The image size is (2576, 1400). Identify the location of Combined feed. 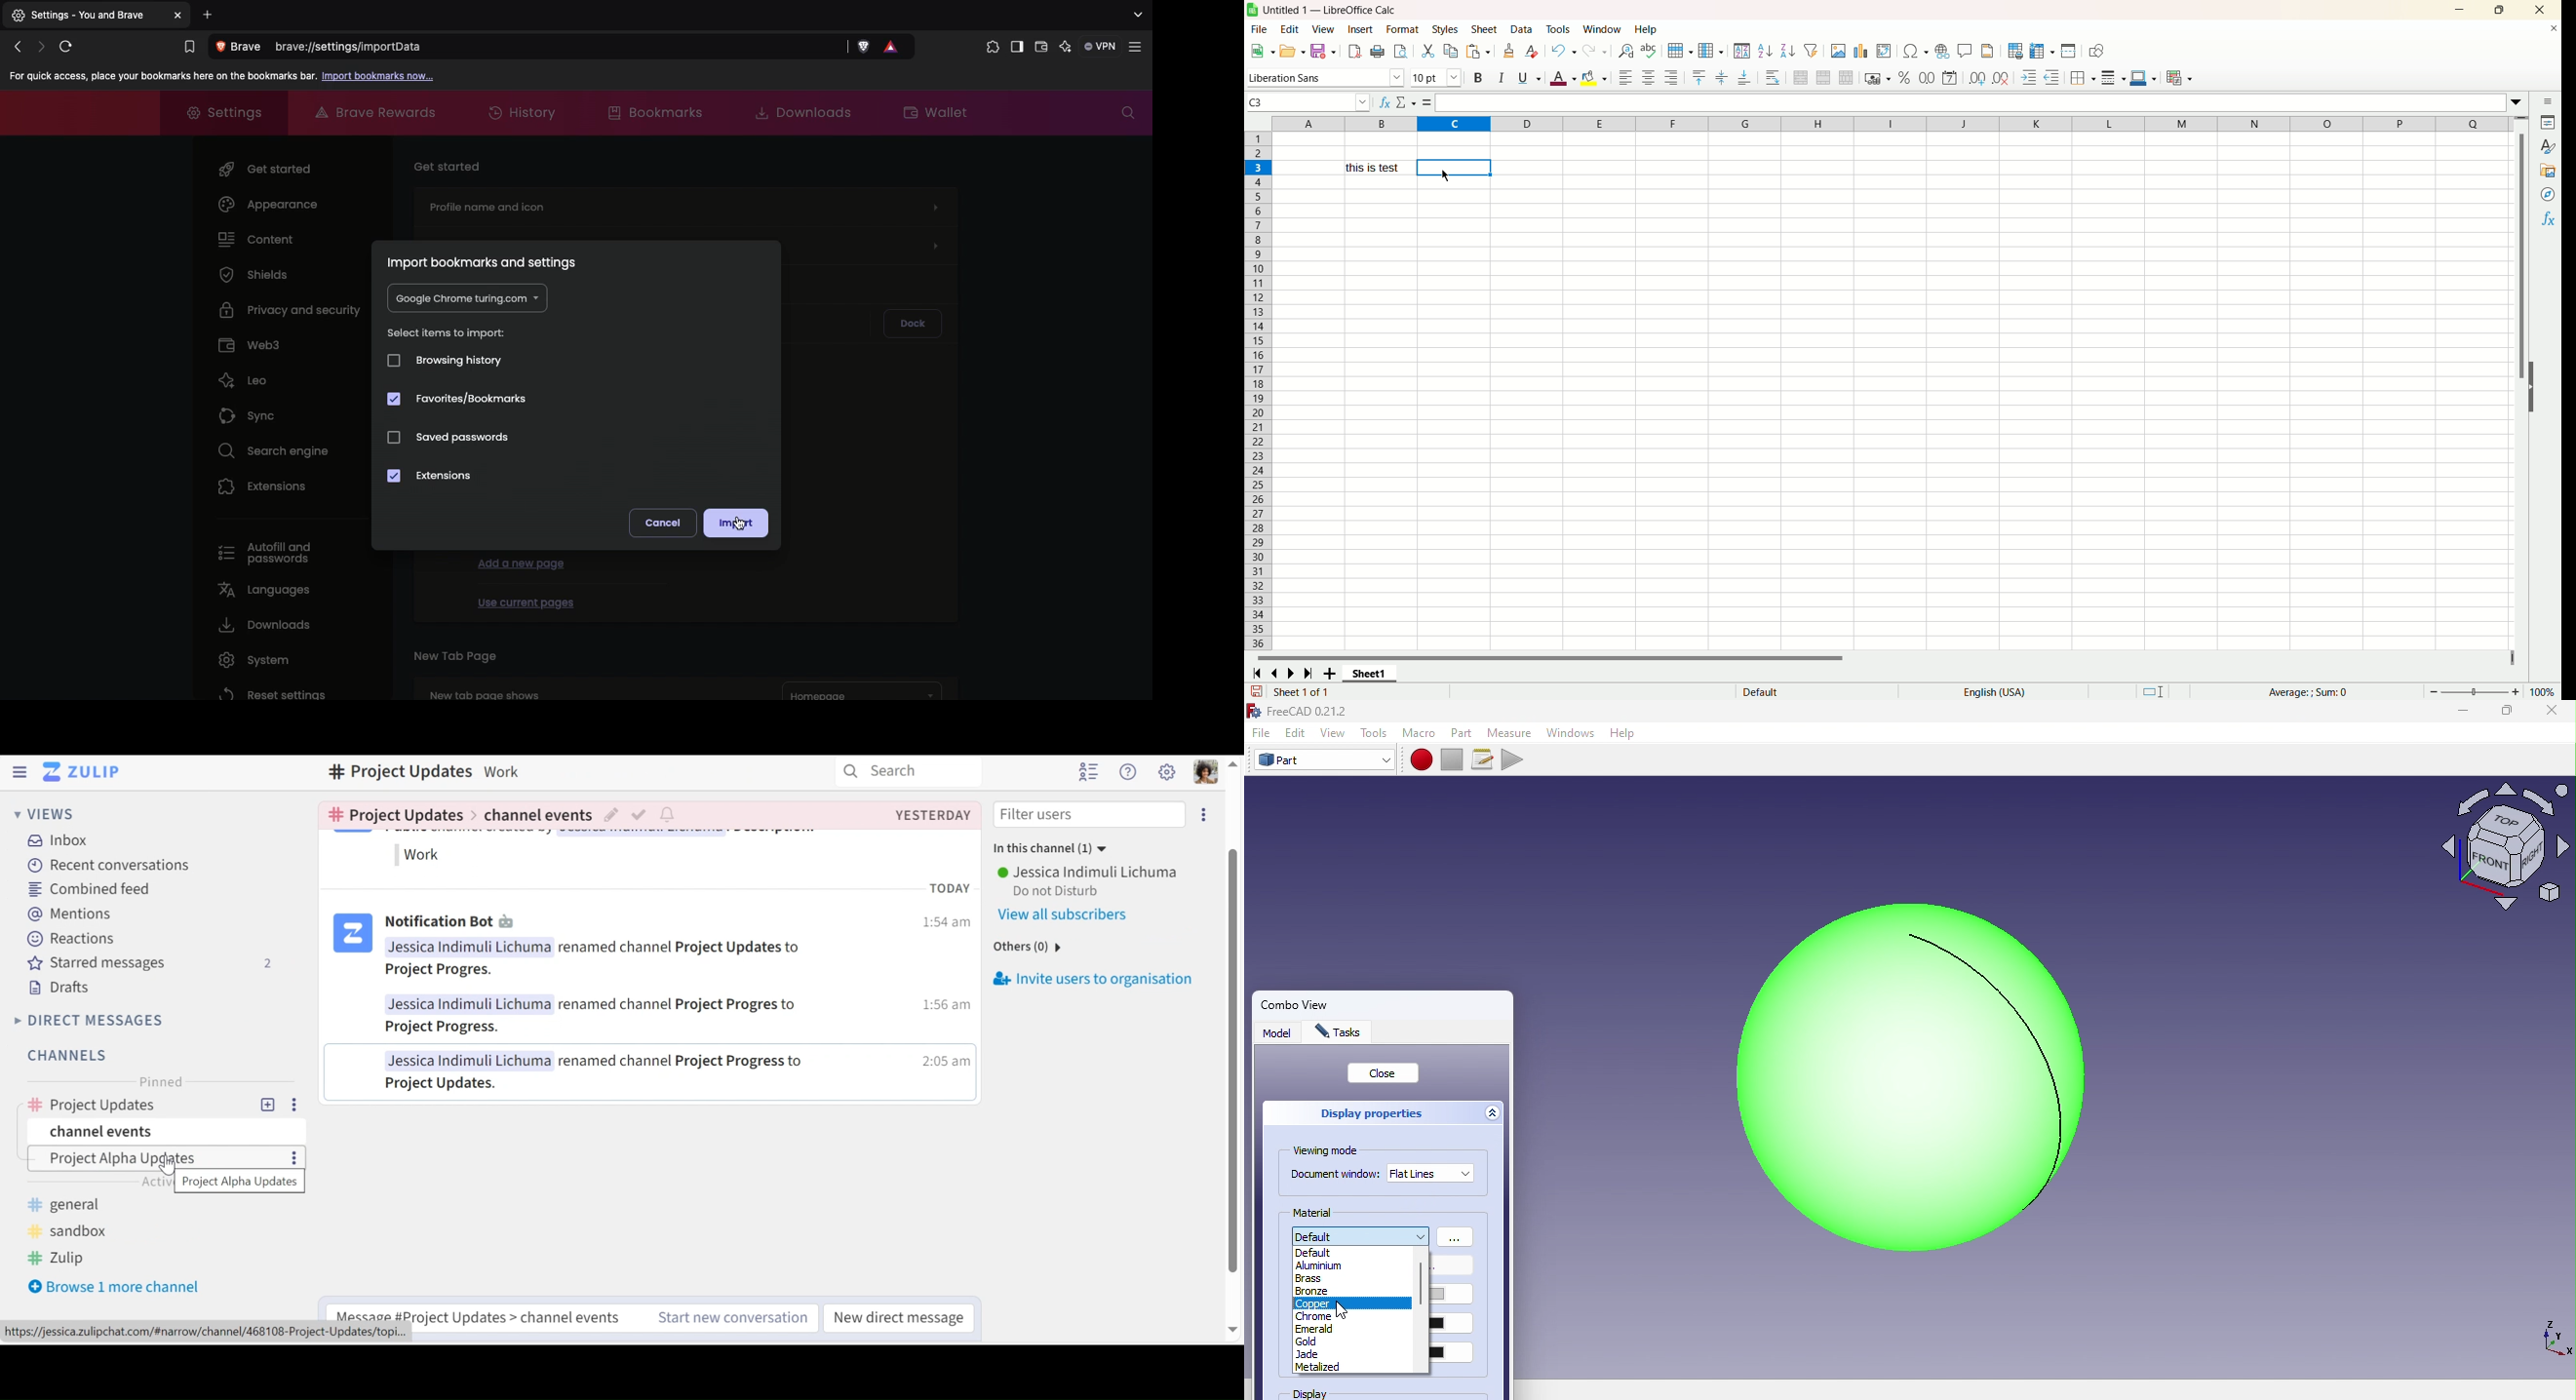
(88, 889).